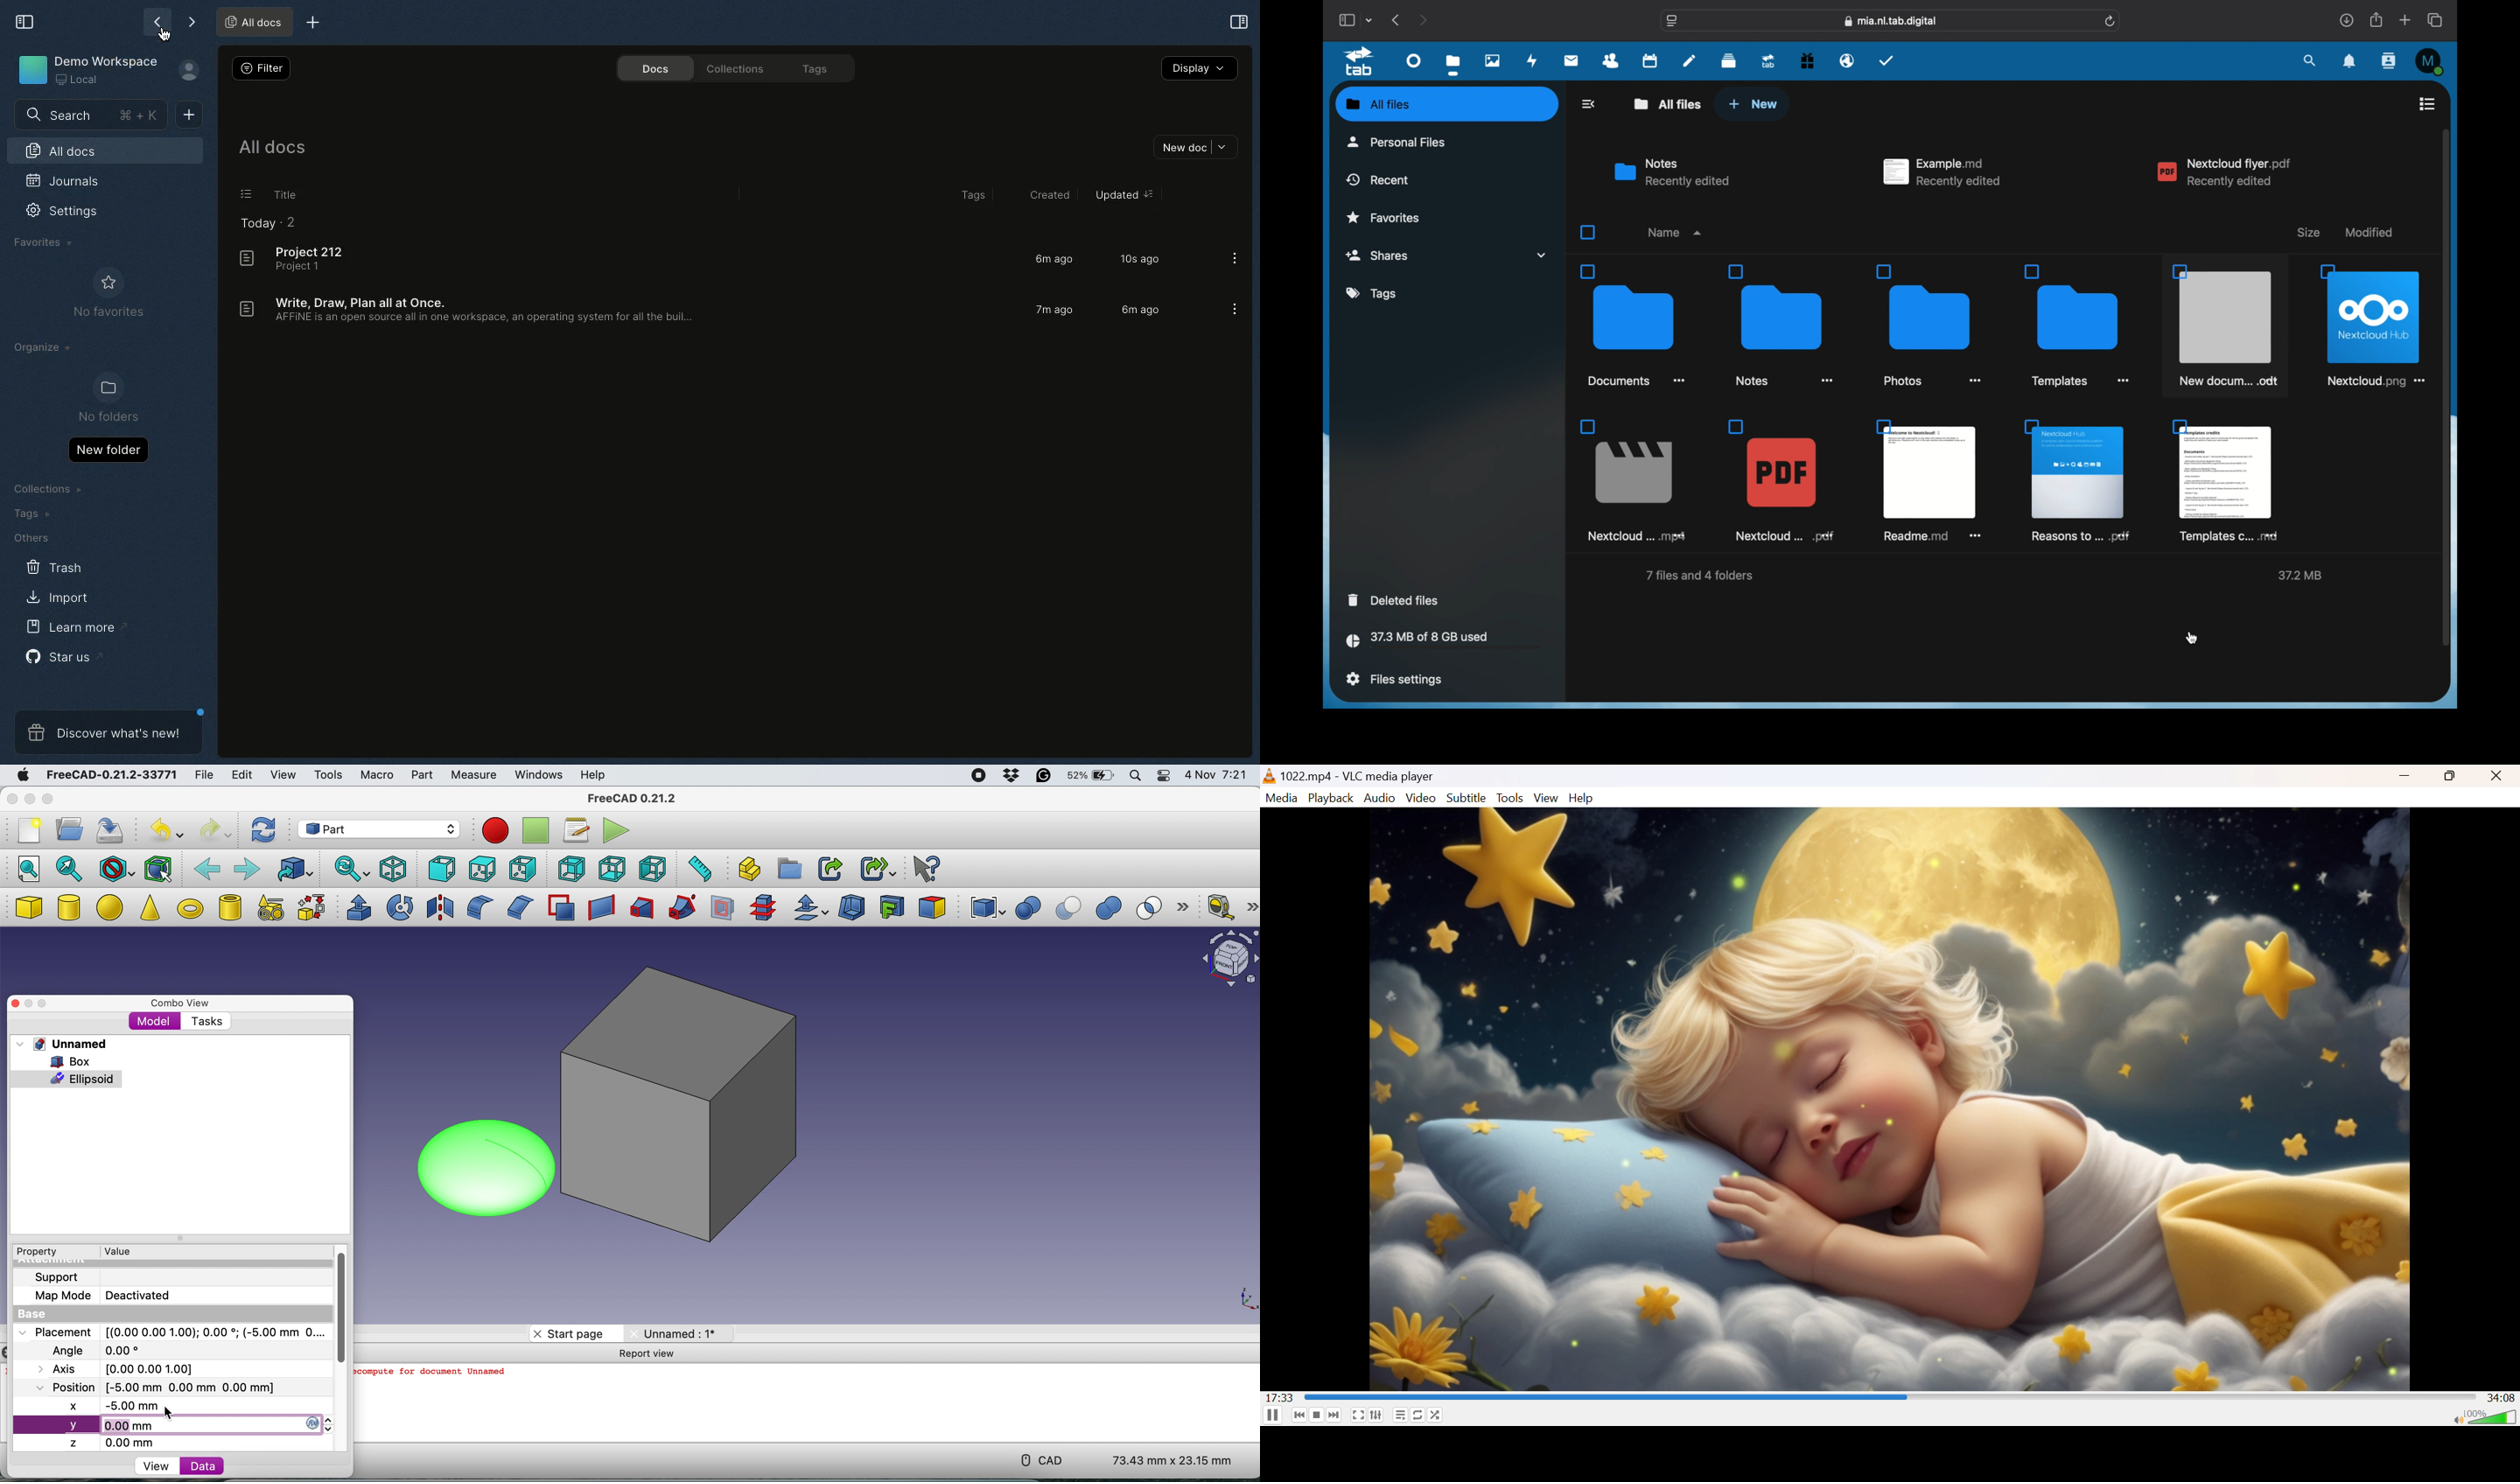 The width and height of the screenshot is (2520, 1484). I want to click on Project 212 Project 1, so click(305, 262).